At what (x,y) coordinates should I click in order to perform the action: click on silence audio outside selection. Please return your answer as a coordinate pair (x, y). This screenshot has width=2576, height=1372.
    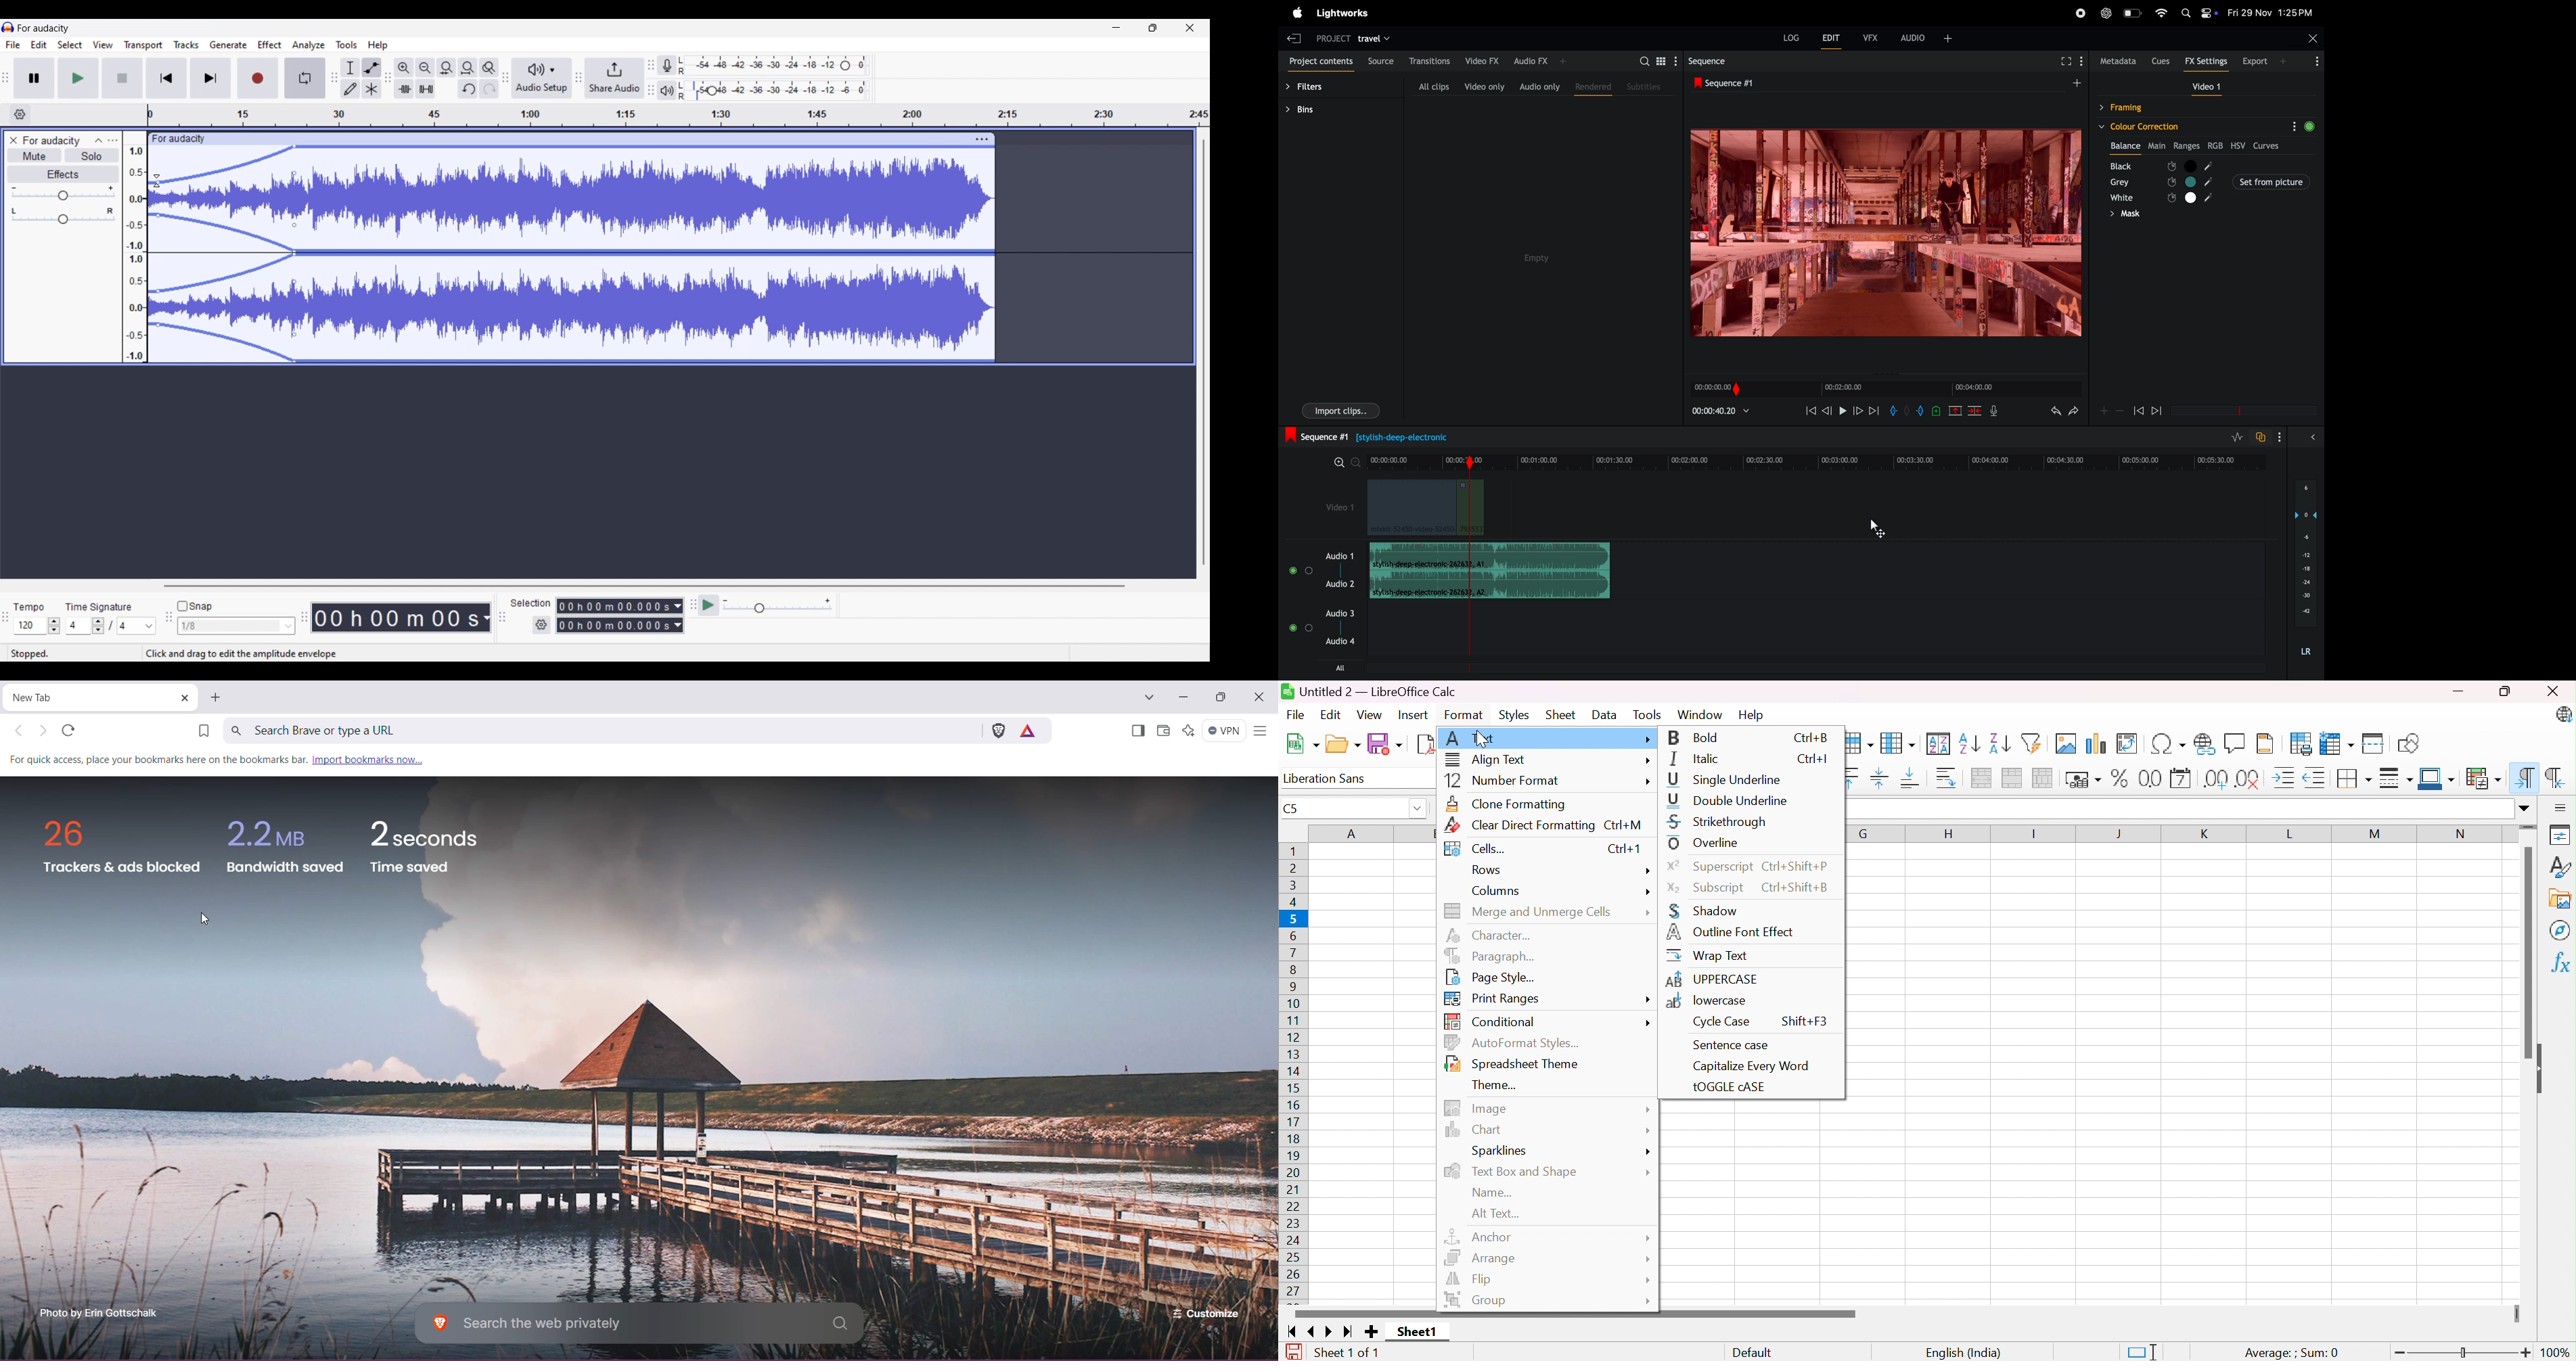
    Looking at the image, I should click on (427, 89).